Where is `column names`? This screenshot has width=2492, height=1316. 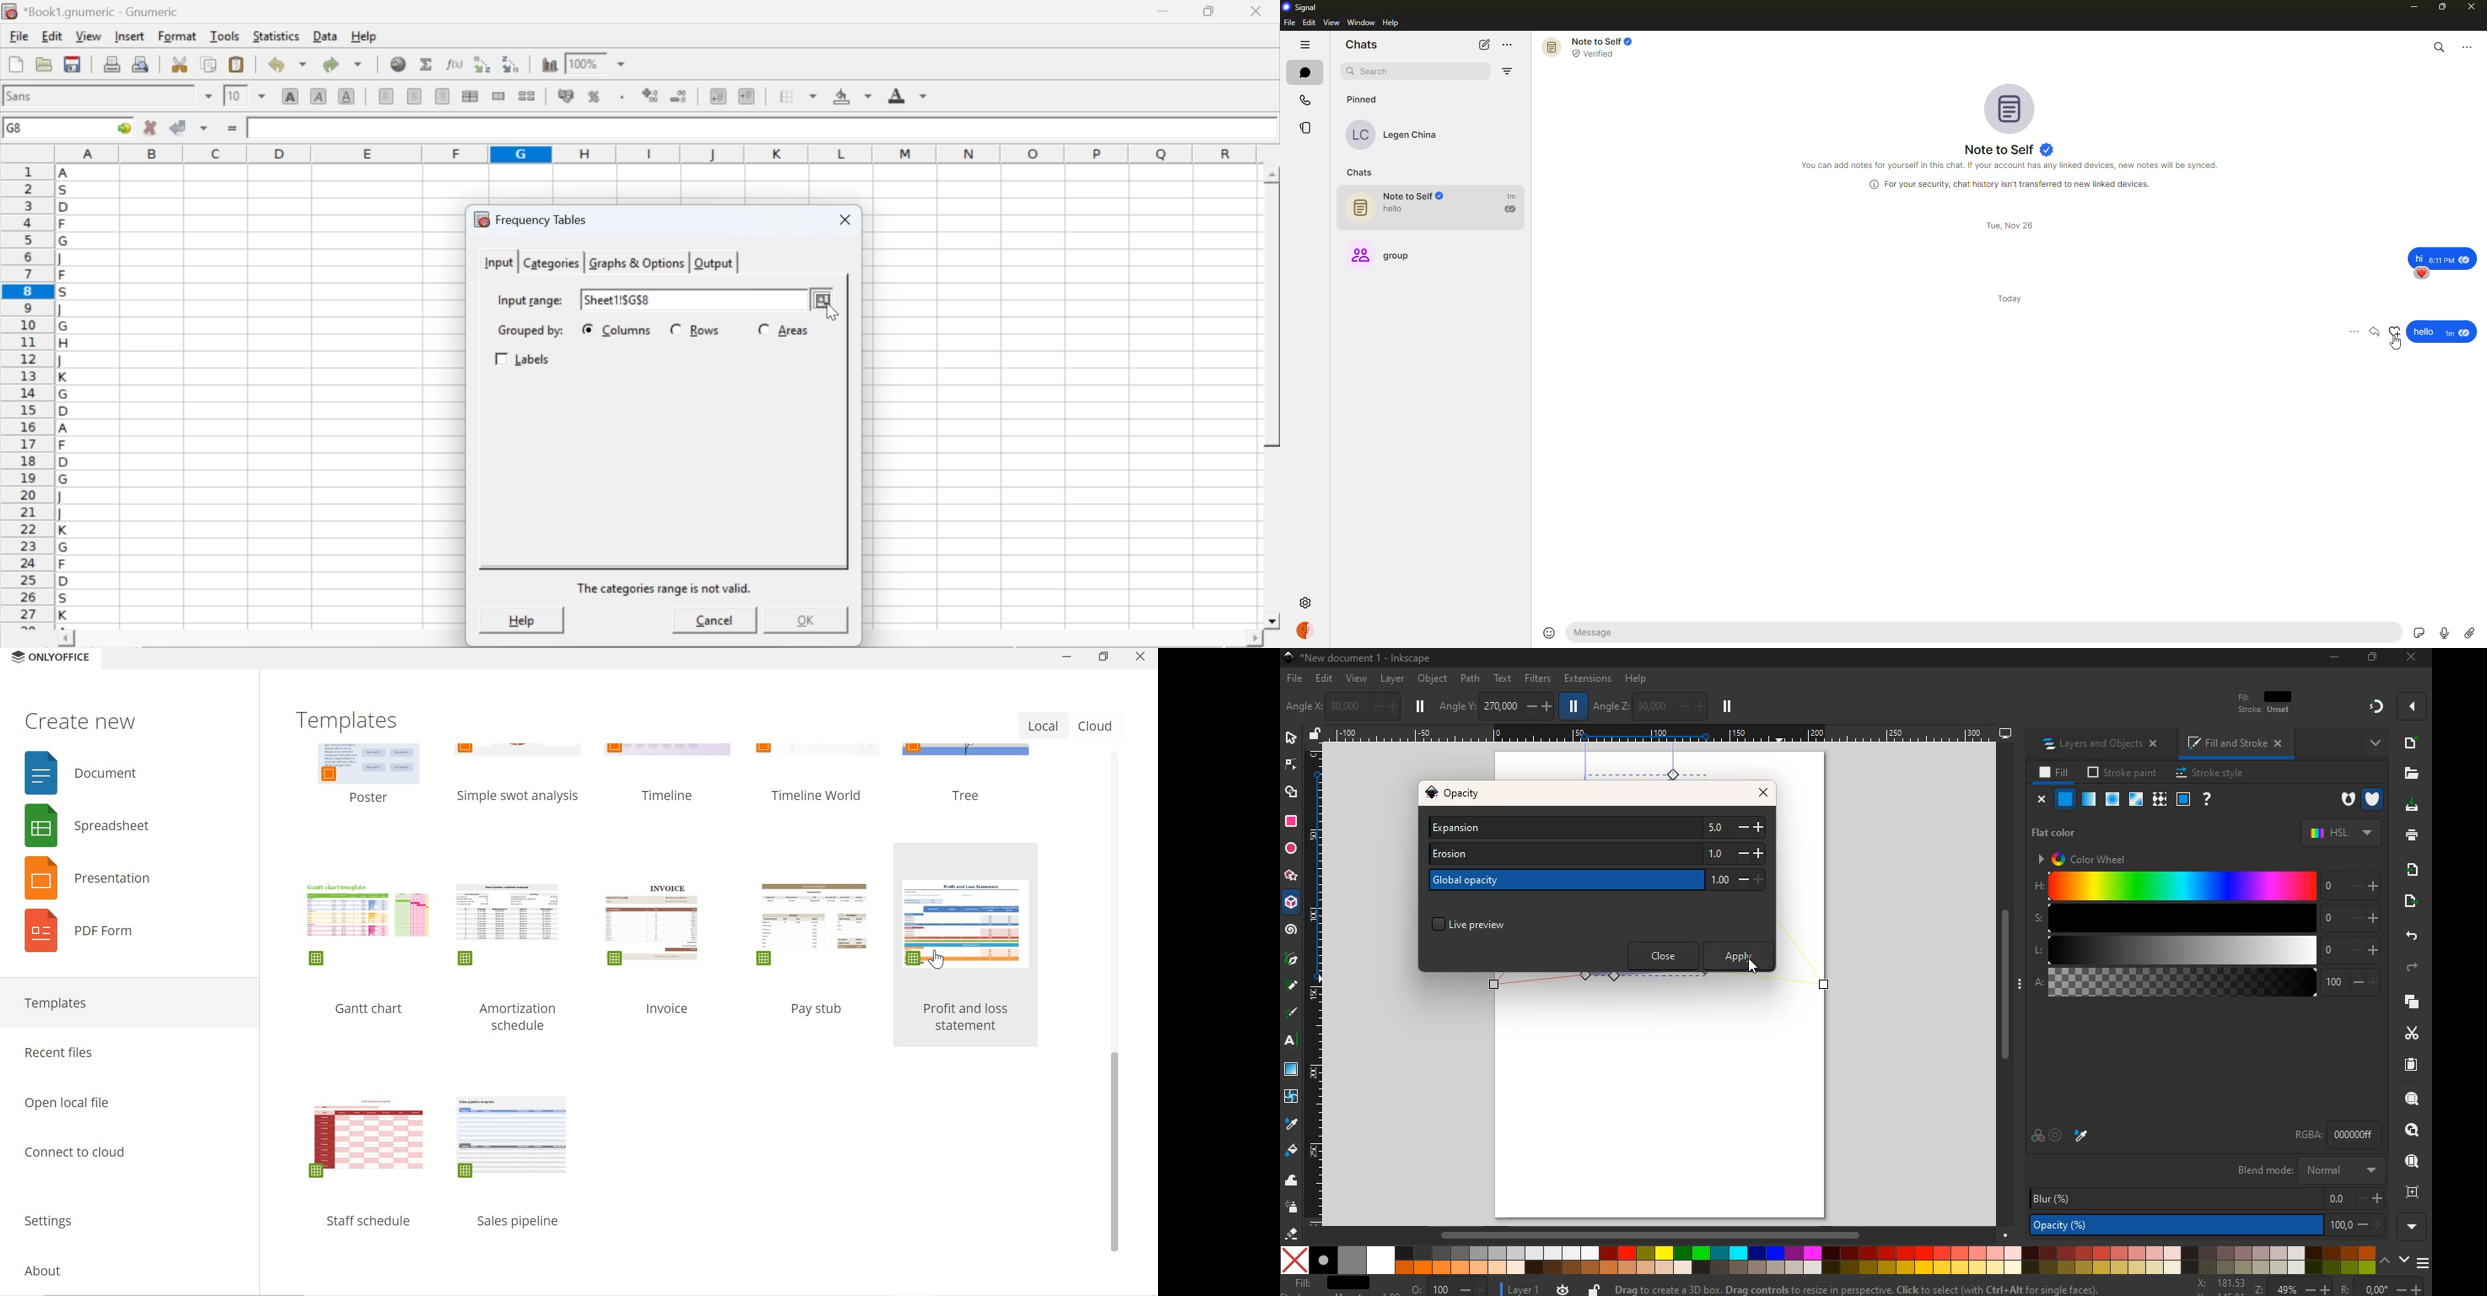
column names is located at coordinates (653, 152).